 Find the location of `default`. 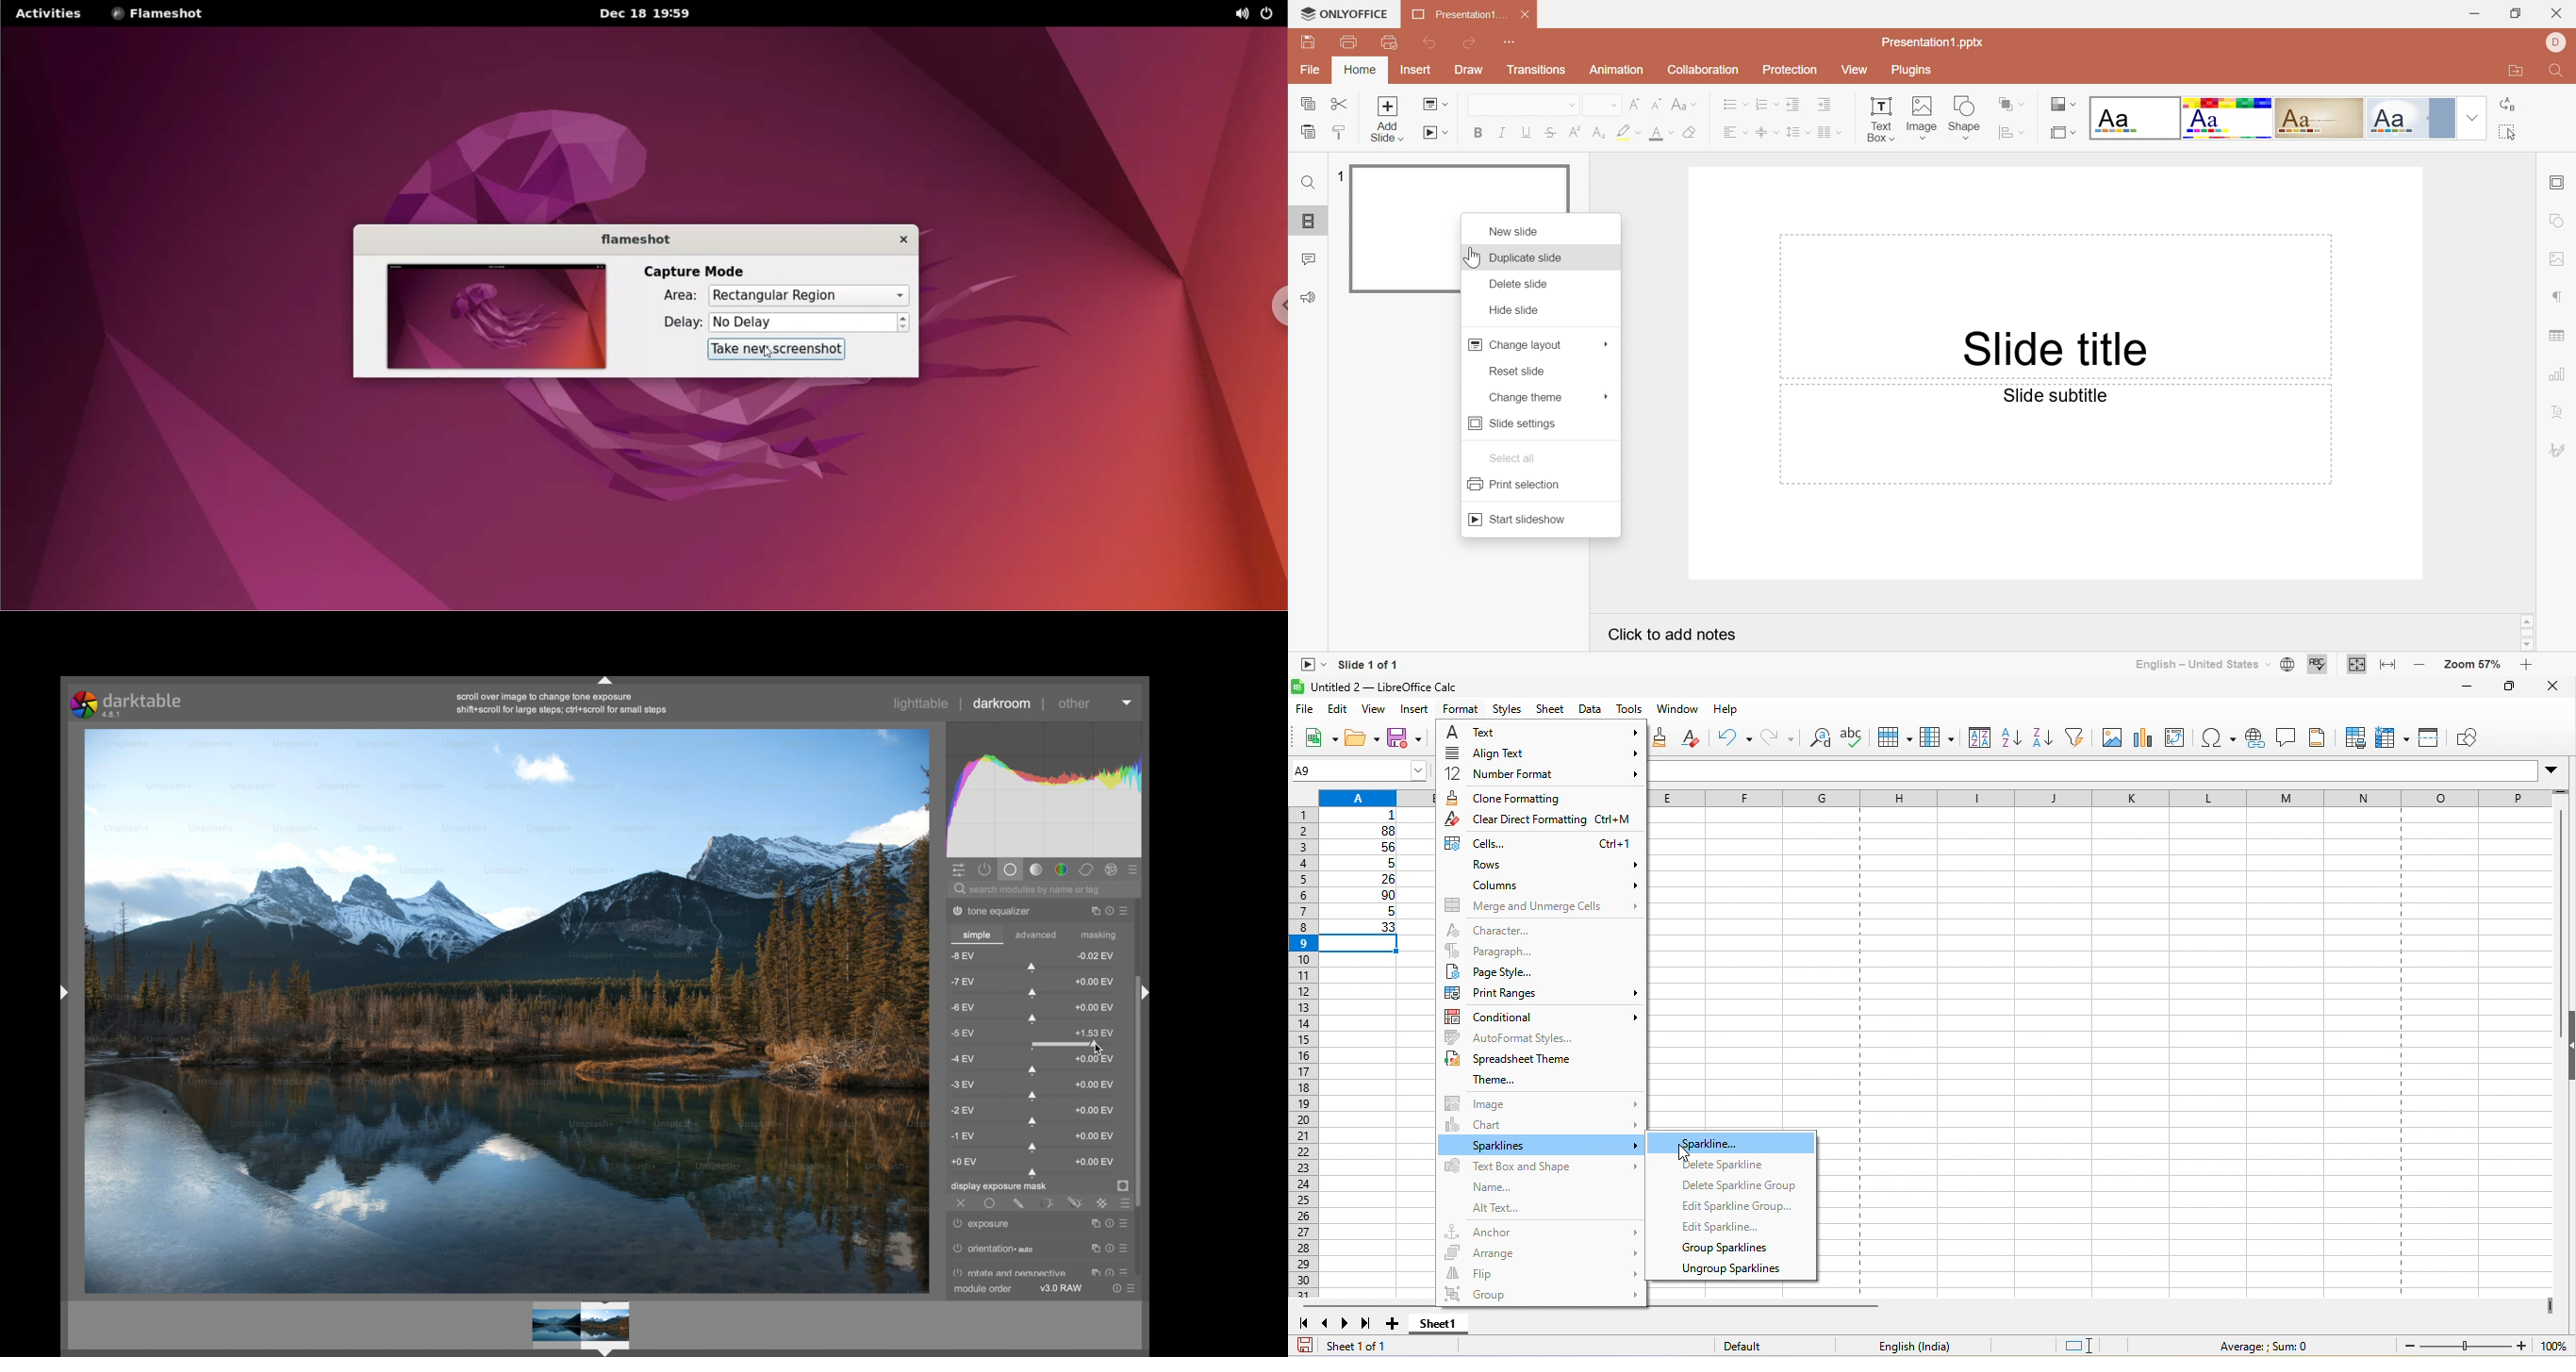

default is located at coordinates (1763, 1347).